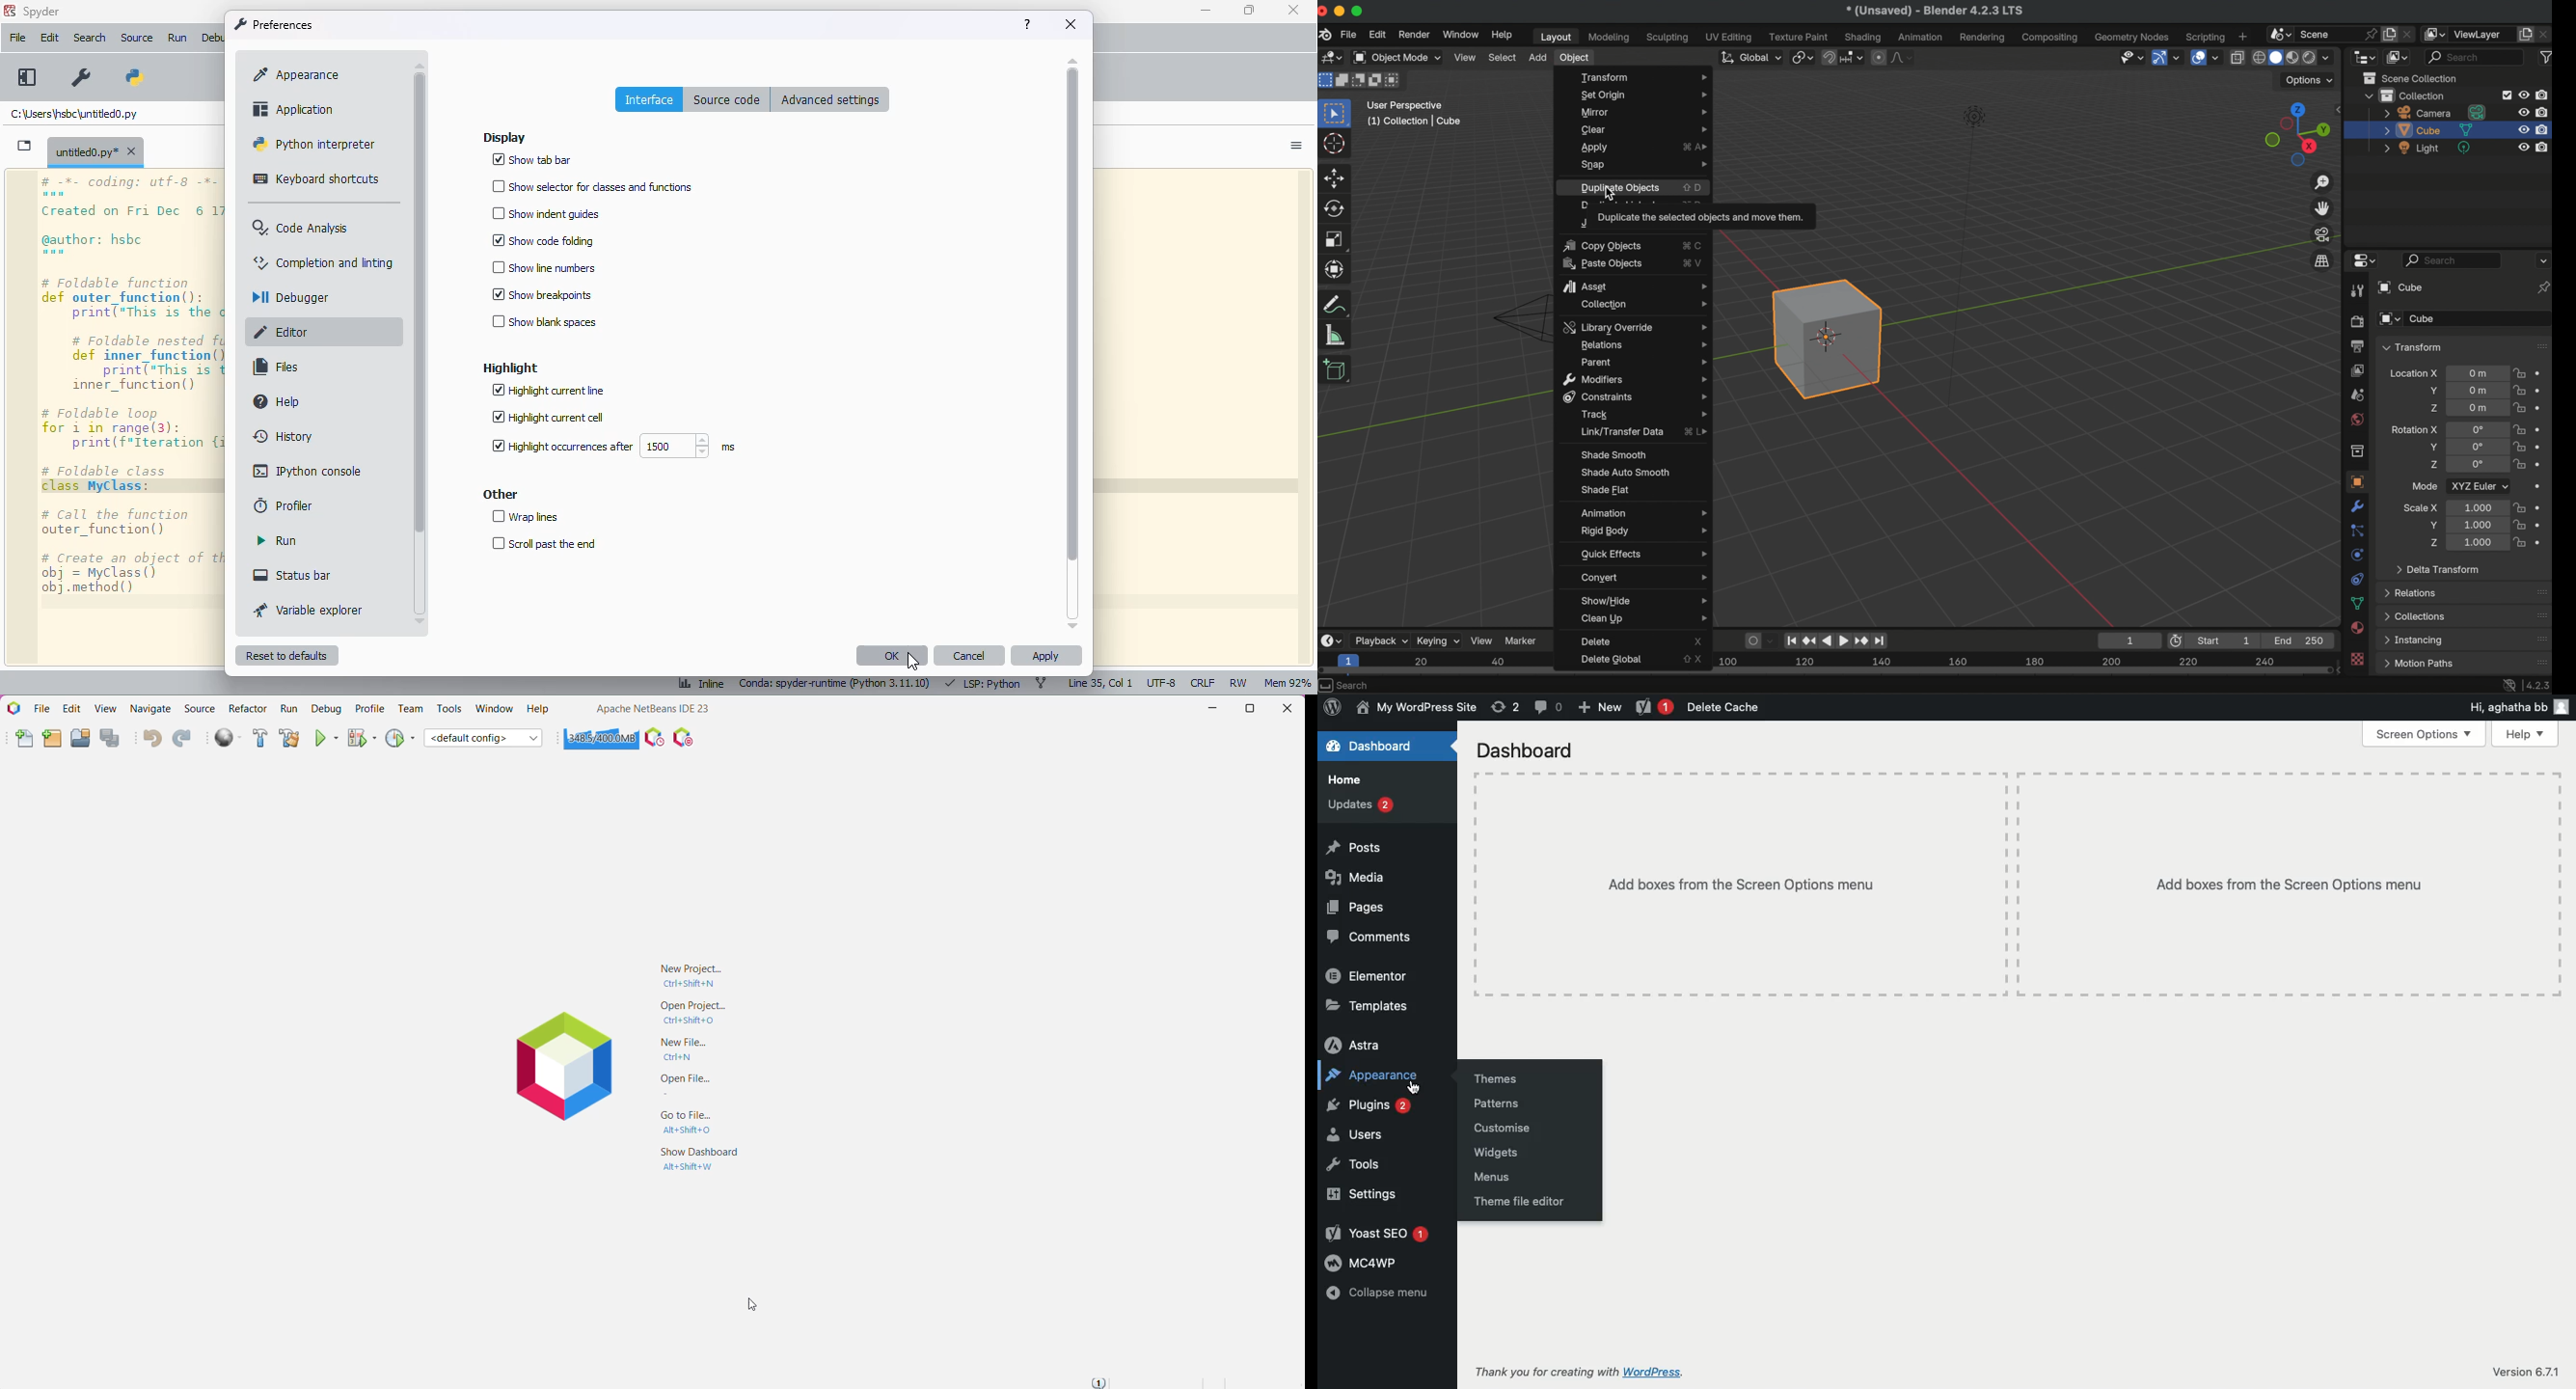 Image resolution: width=2576 pixels, height=1400 pixels. Describe the element at coordinates (1334, 706) in the screenshot. I see `Logo` at that location.